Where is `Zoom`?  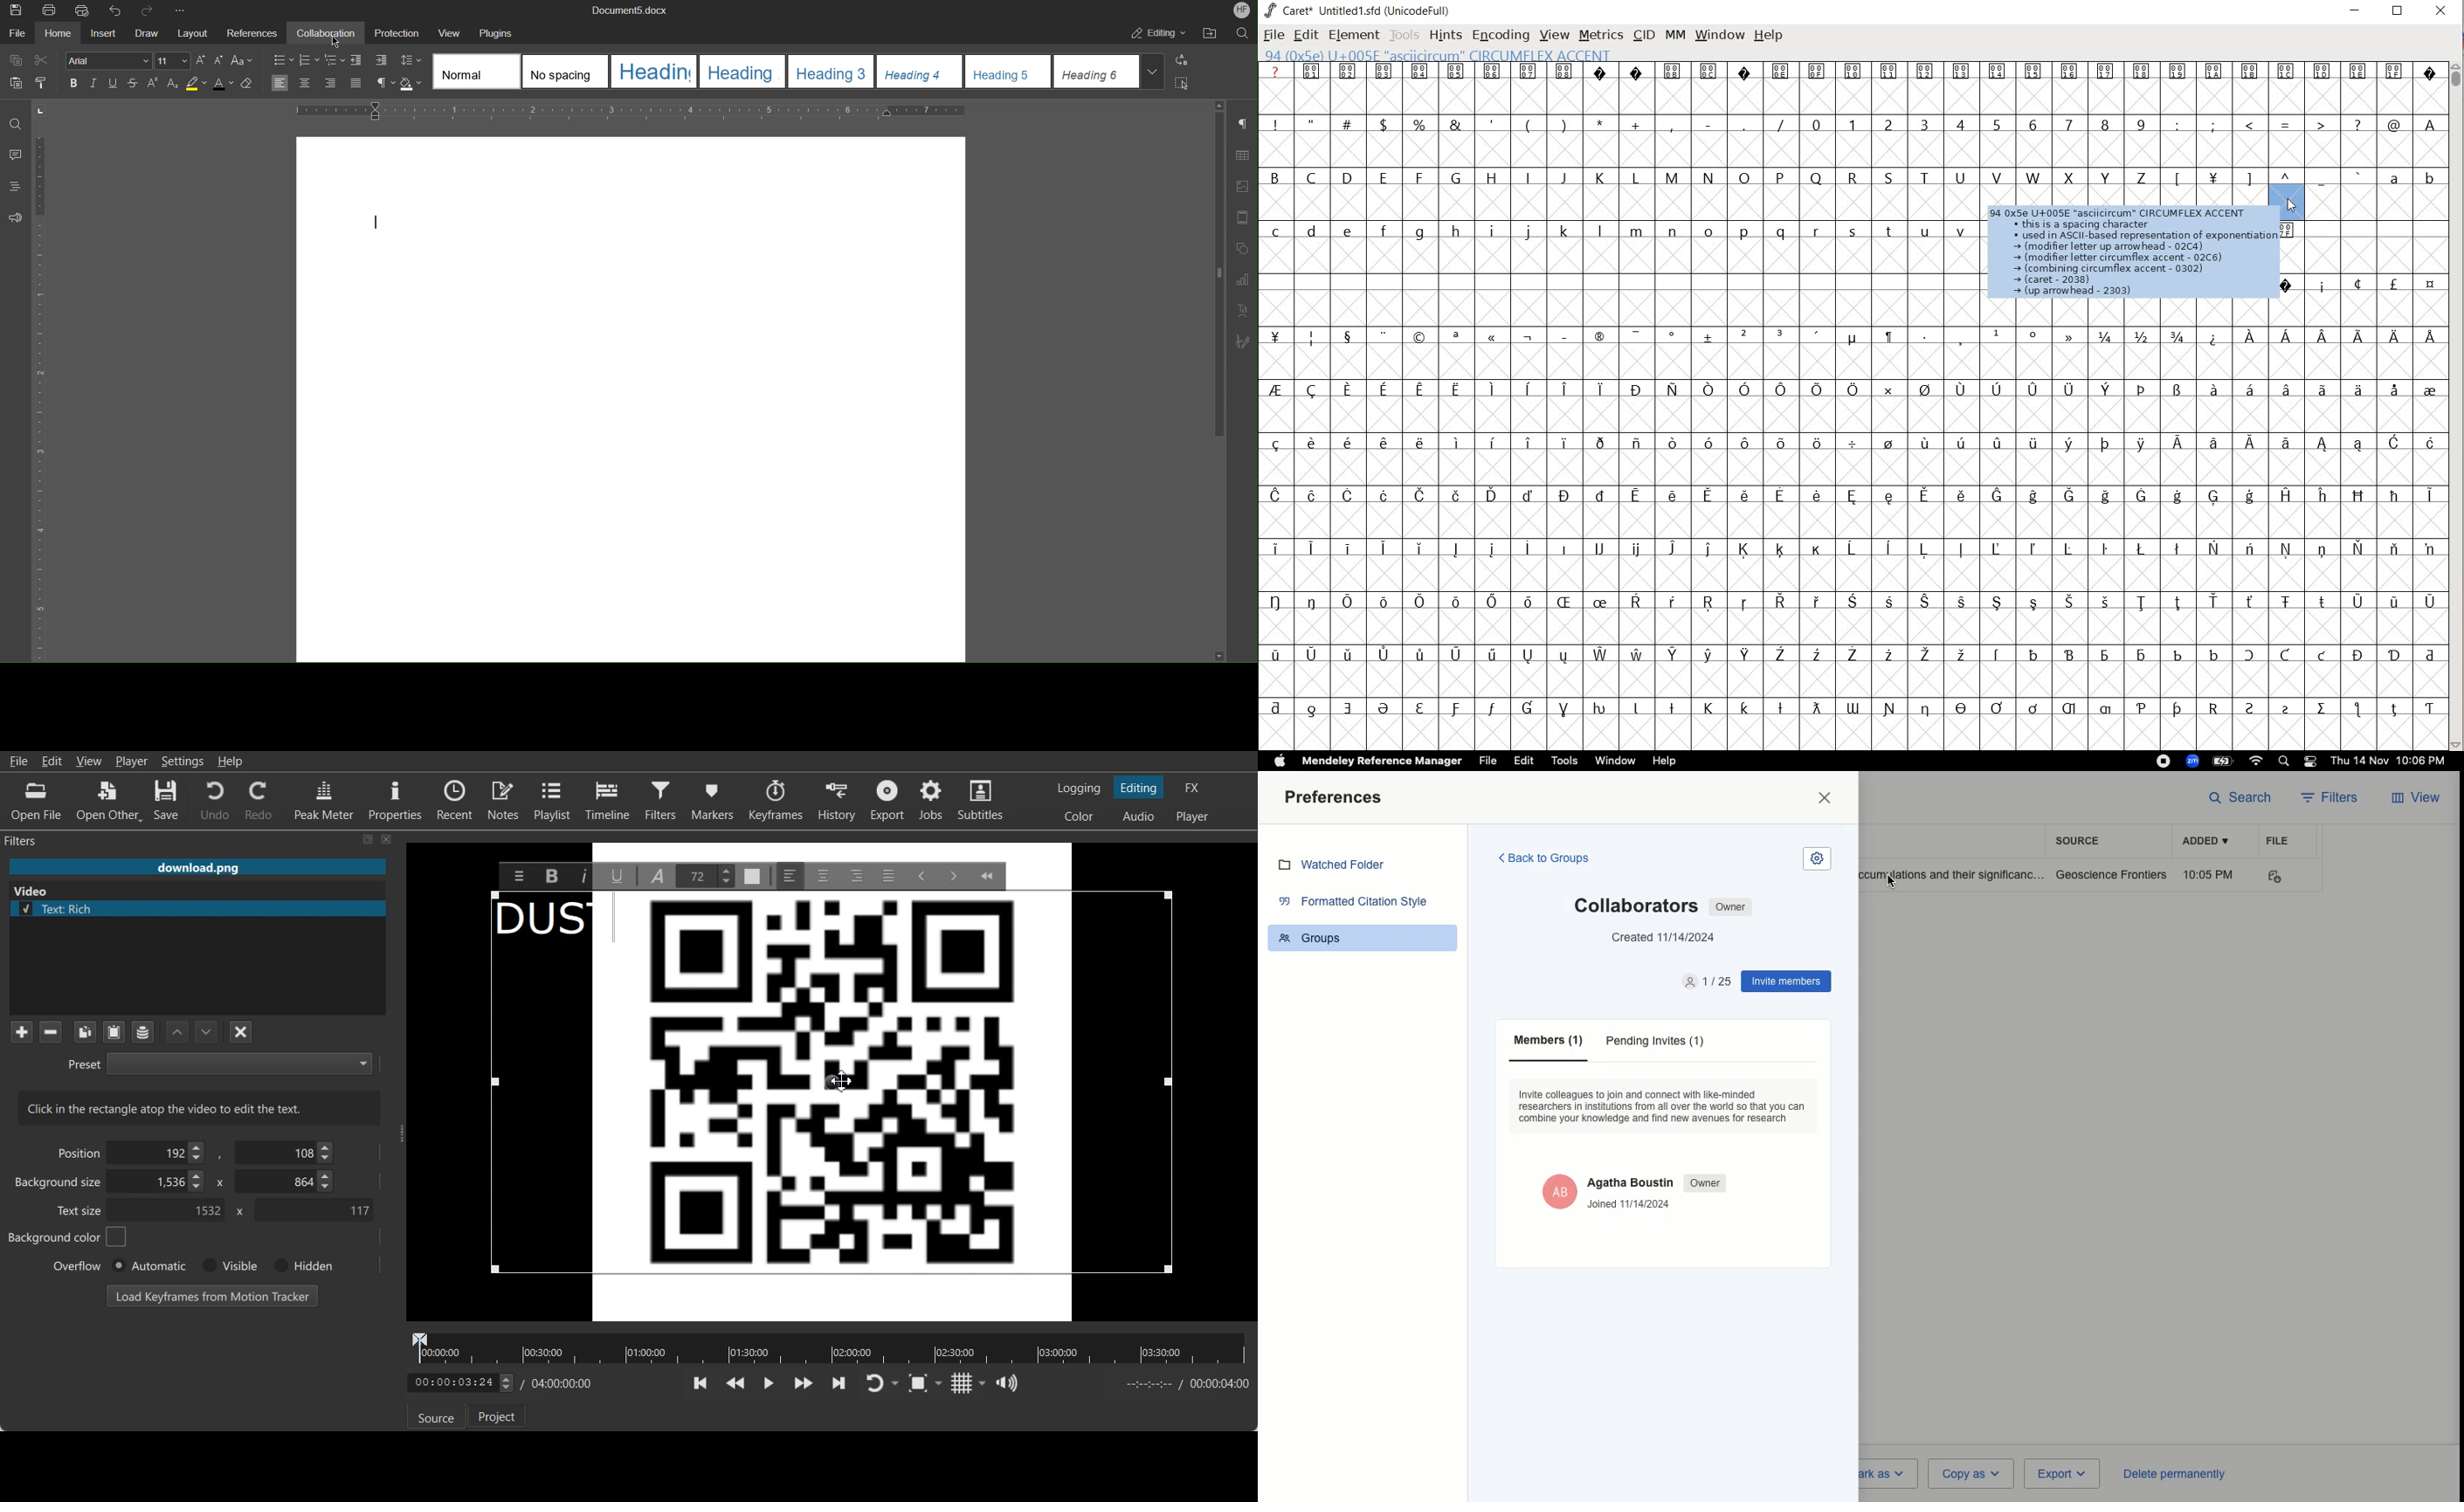
Zoom is located at coordinates (2193, 761).